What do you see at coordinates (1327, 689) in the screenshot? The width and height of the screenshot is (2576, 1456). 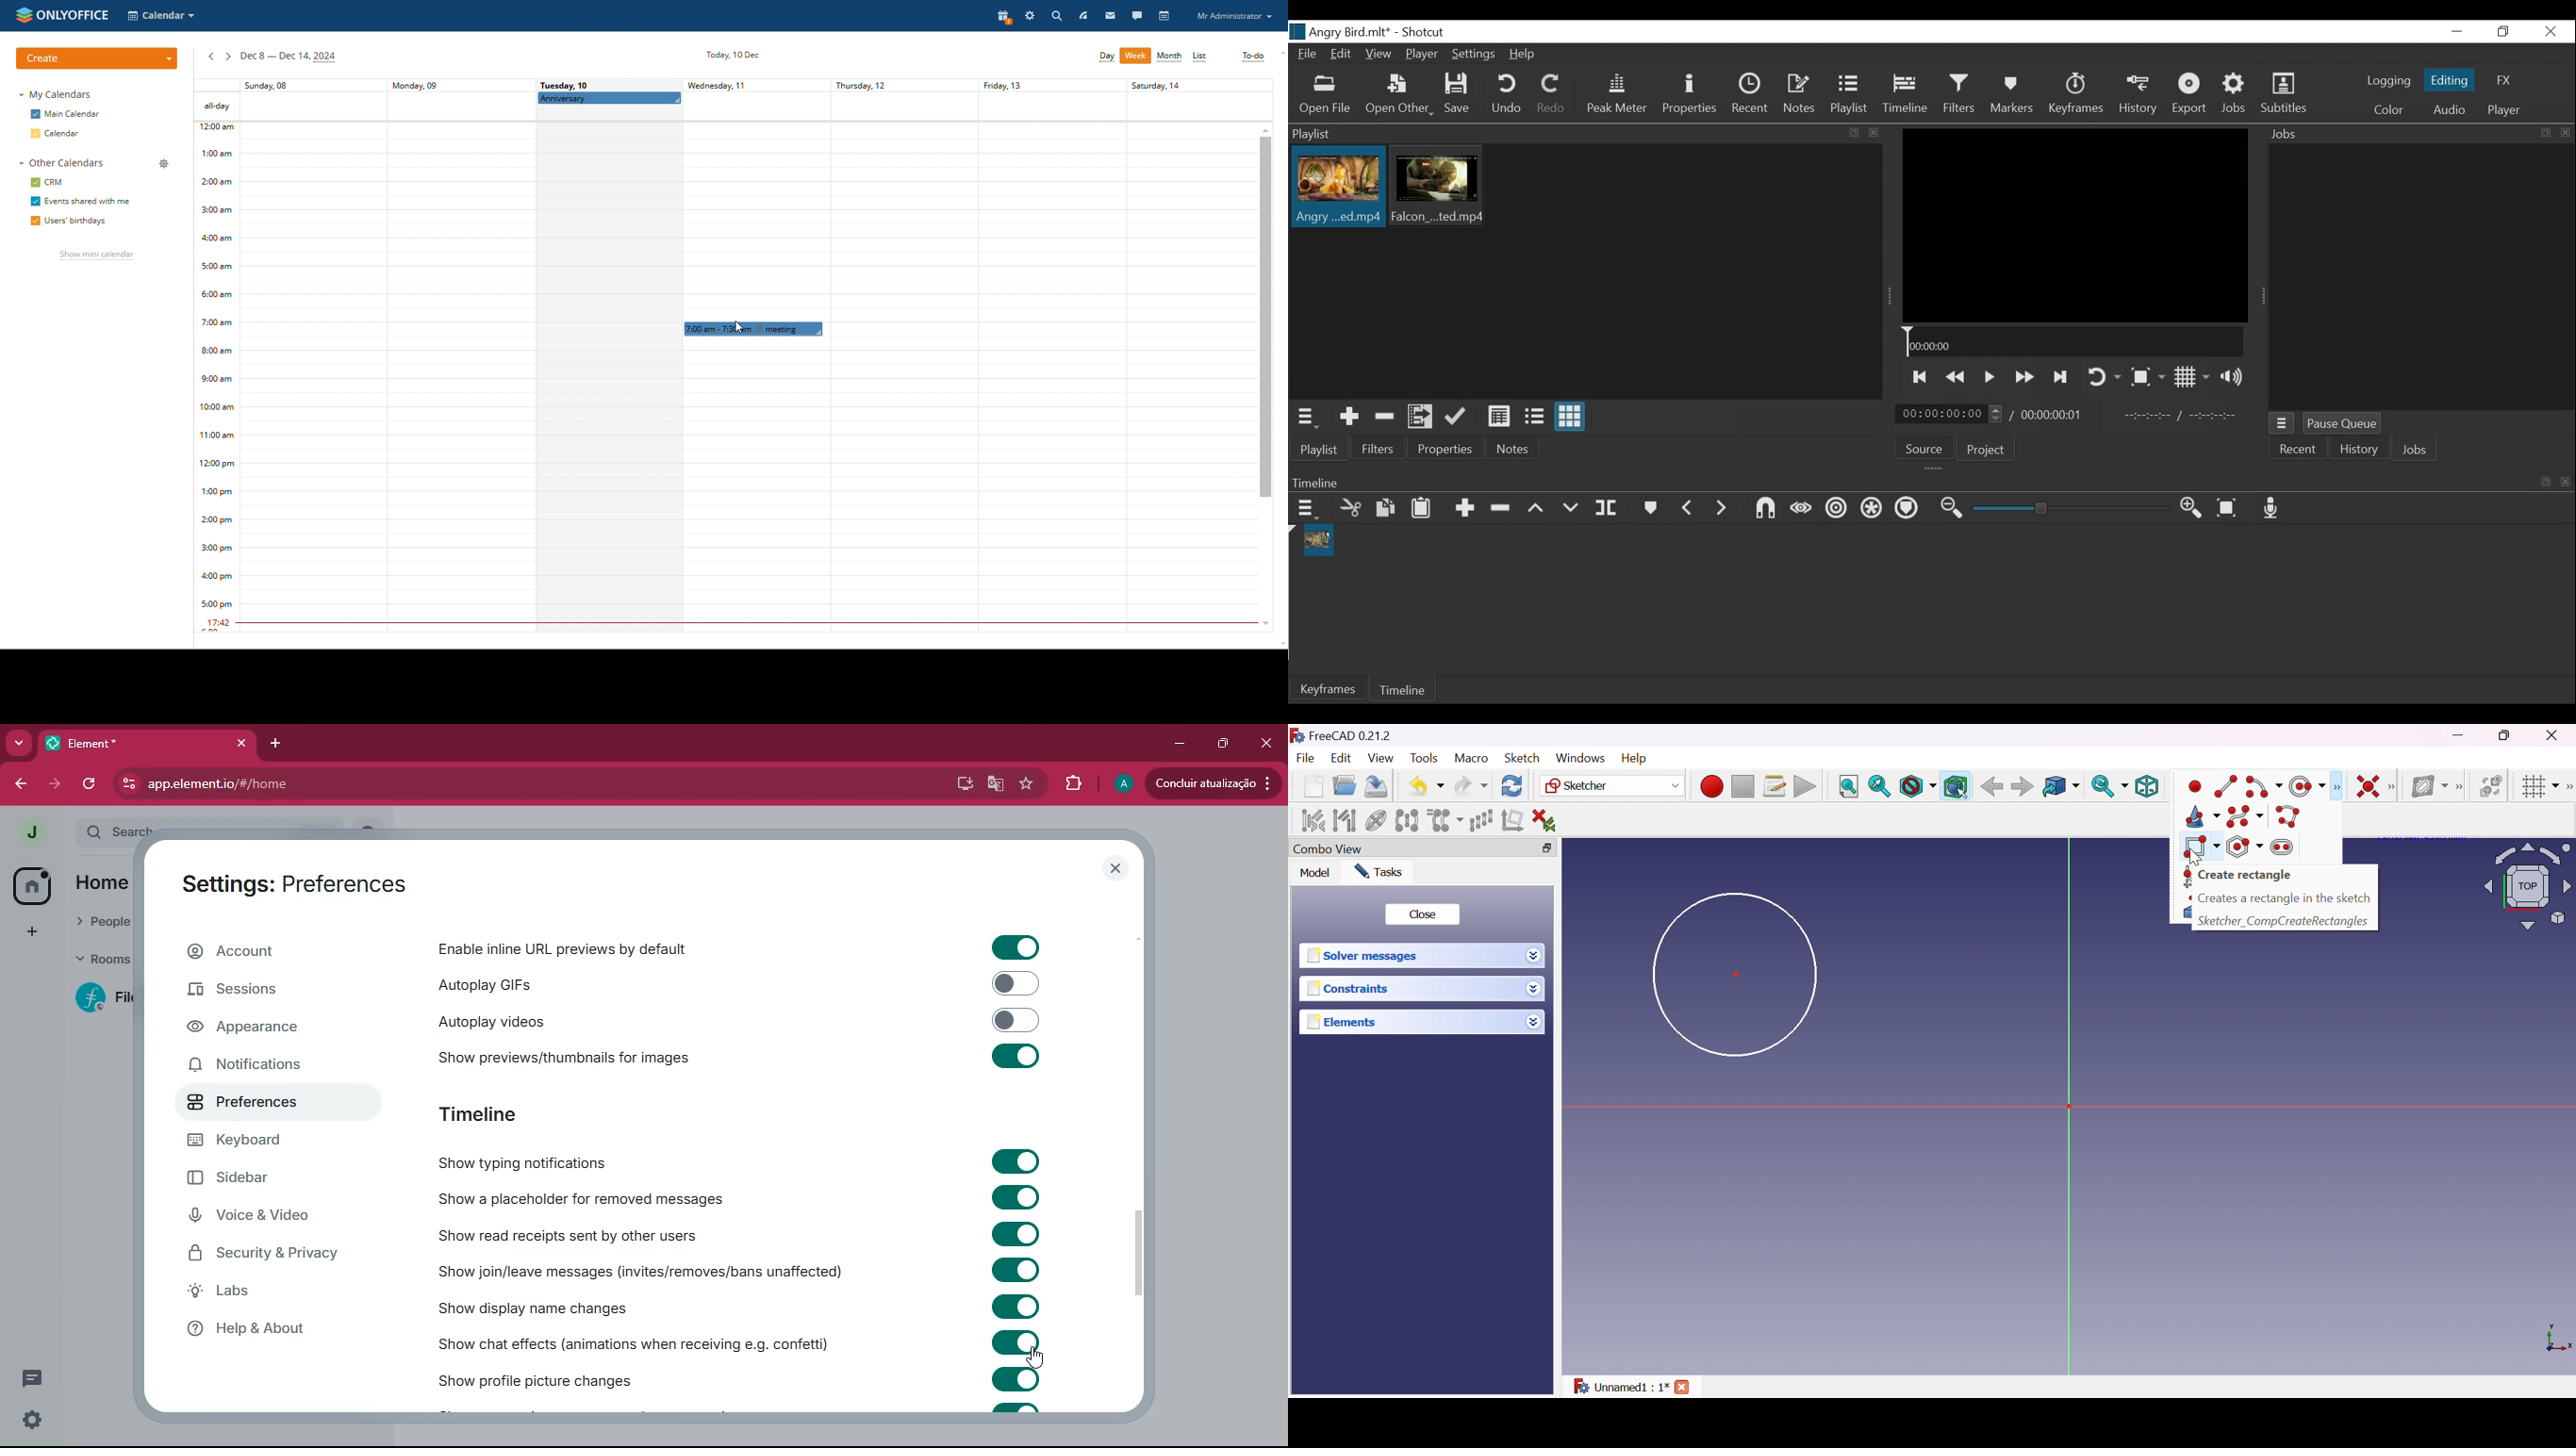 I see `Keyframe` at bounding box center [1327, 689].